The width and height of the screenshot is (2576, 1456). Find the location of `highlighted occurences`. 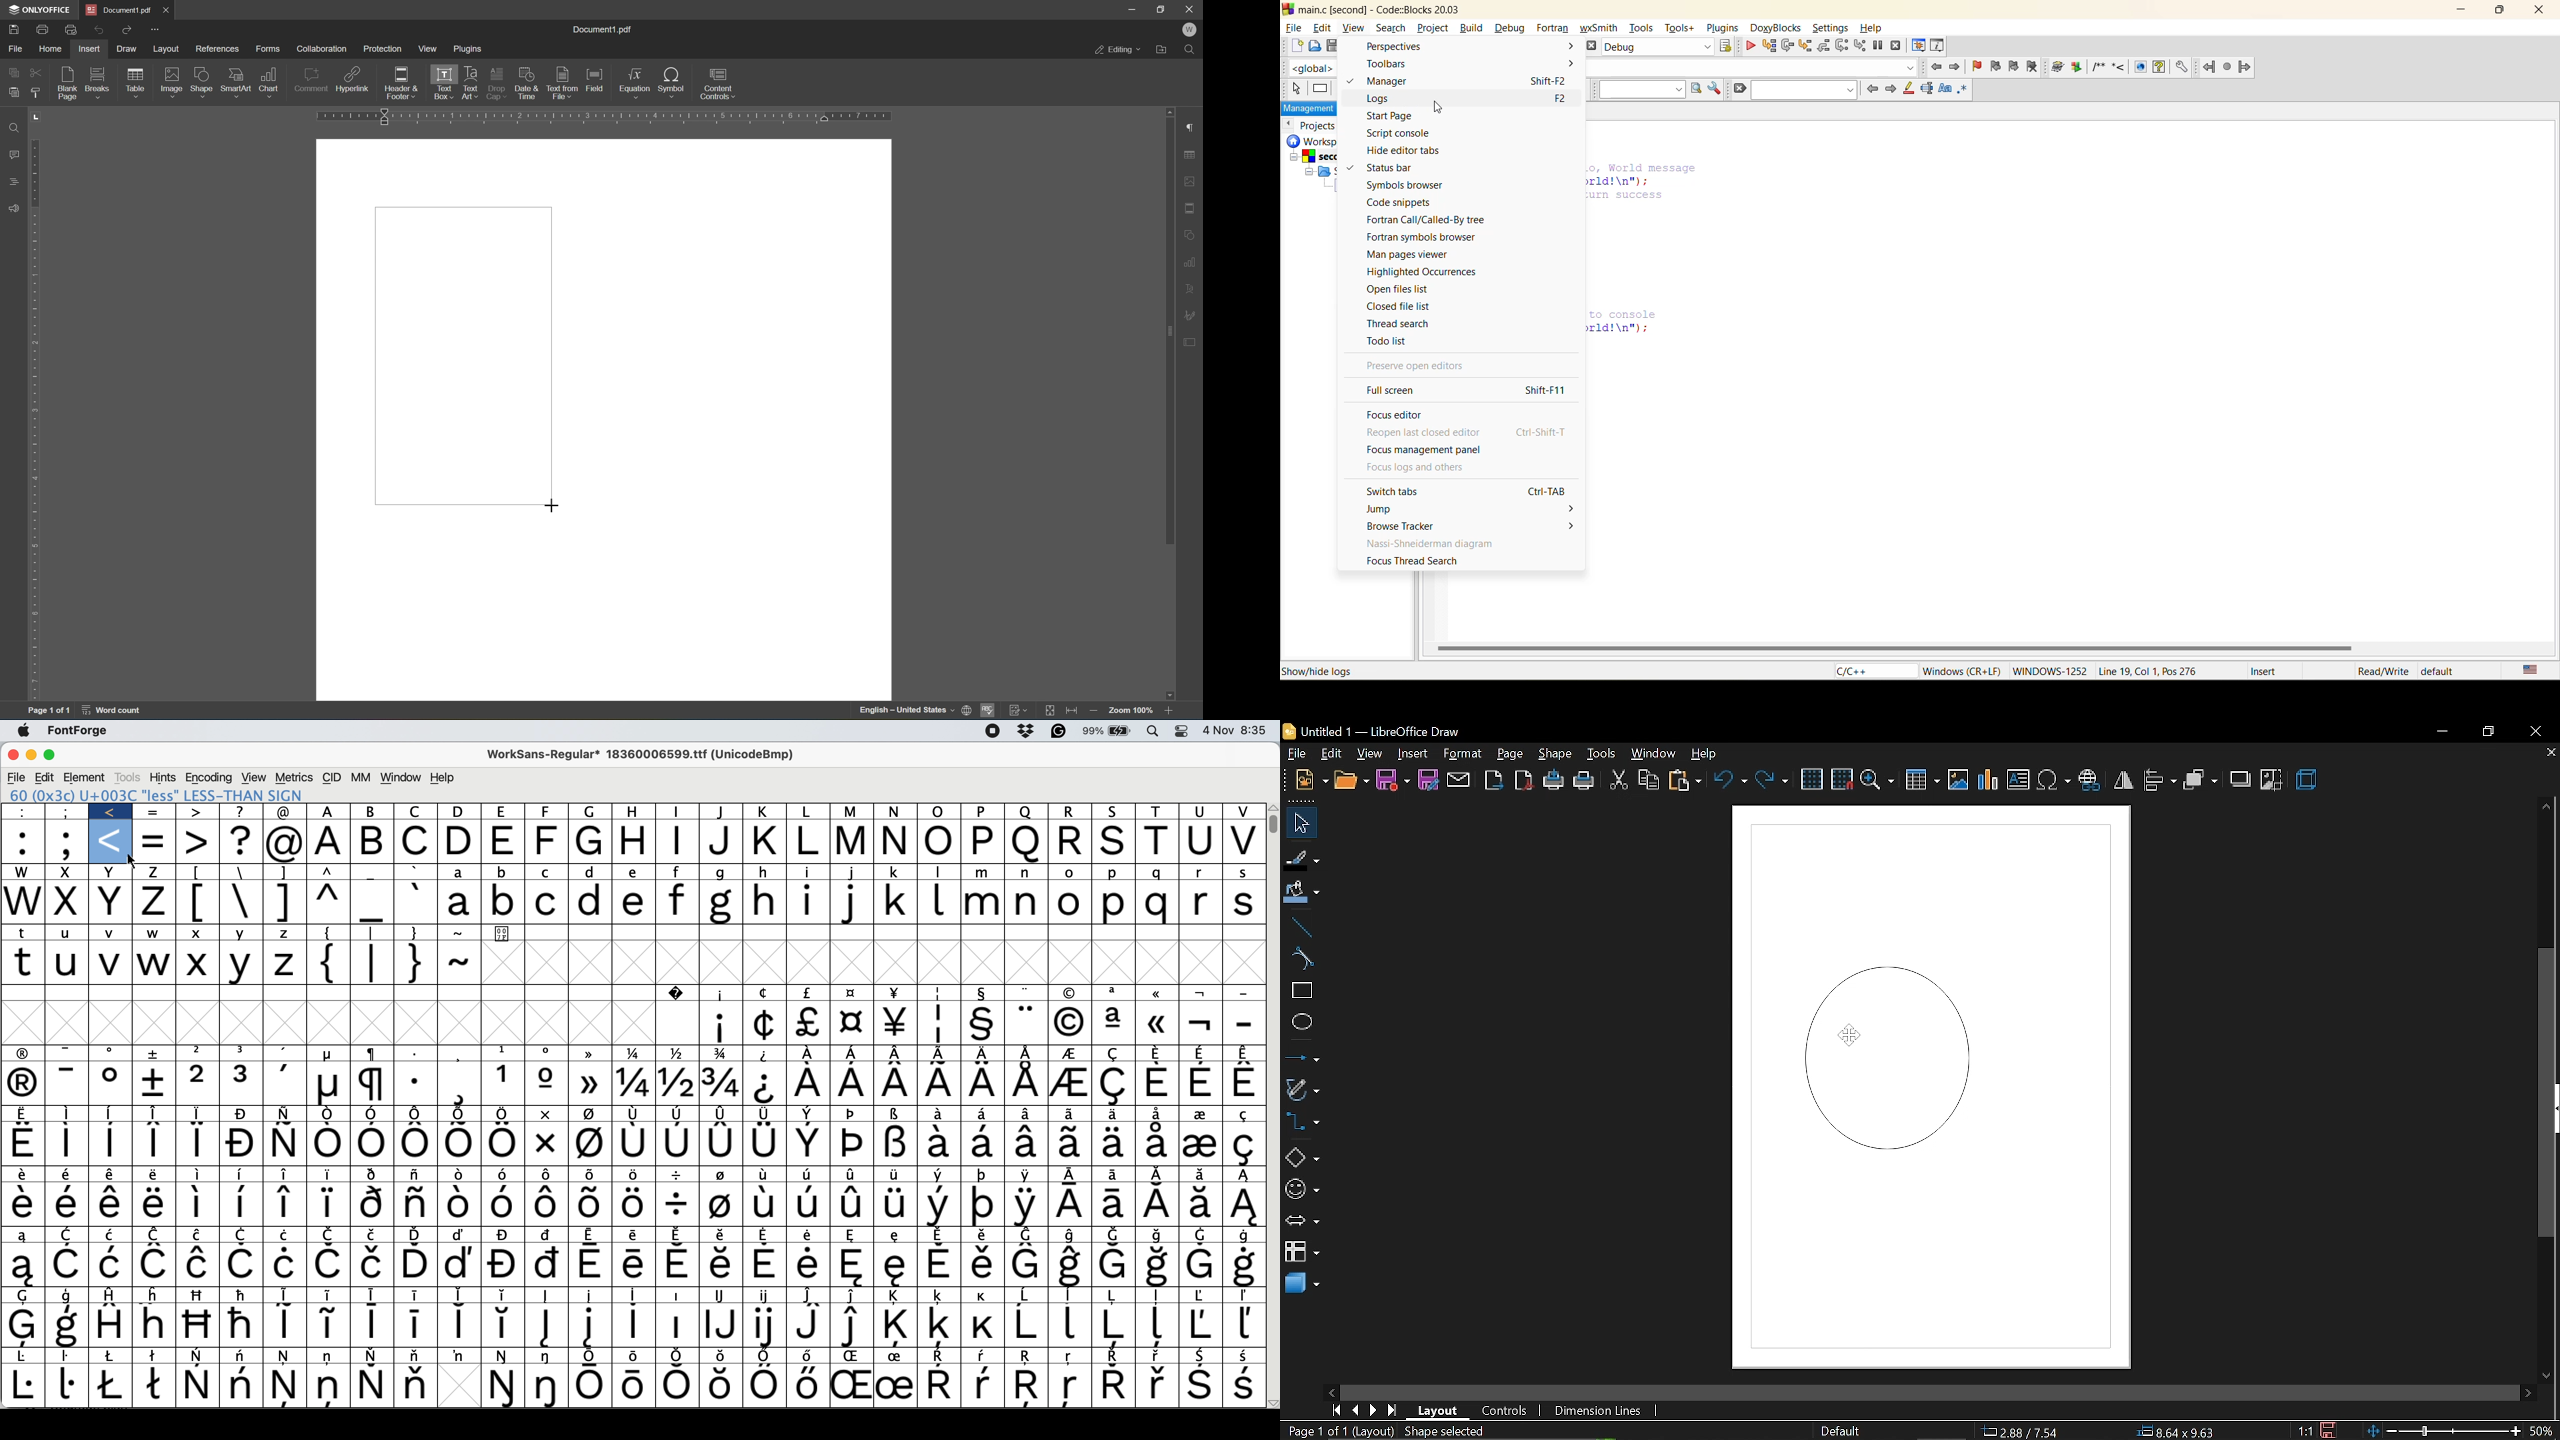

highlighted occurences is located at coordinates (1426, 271).